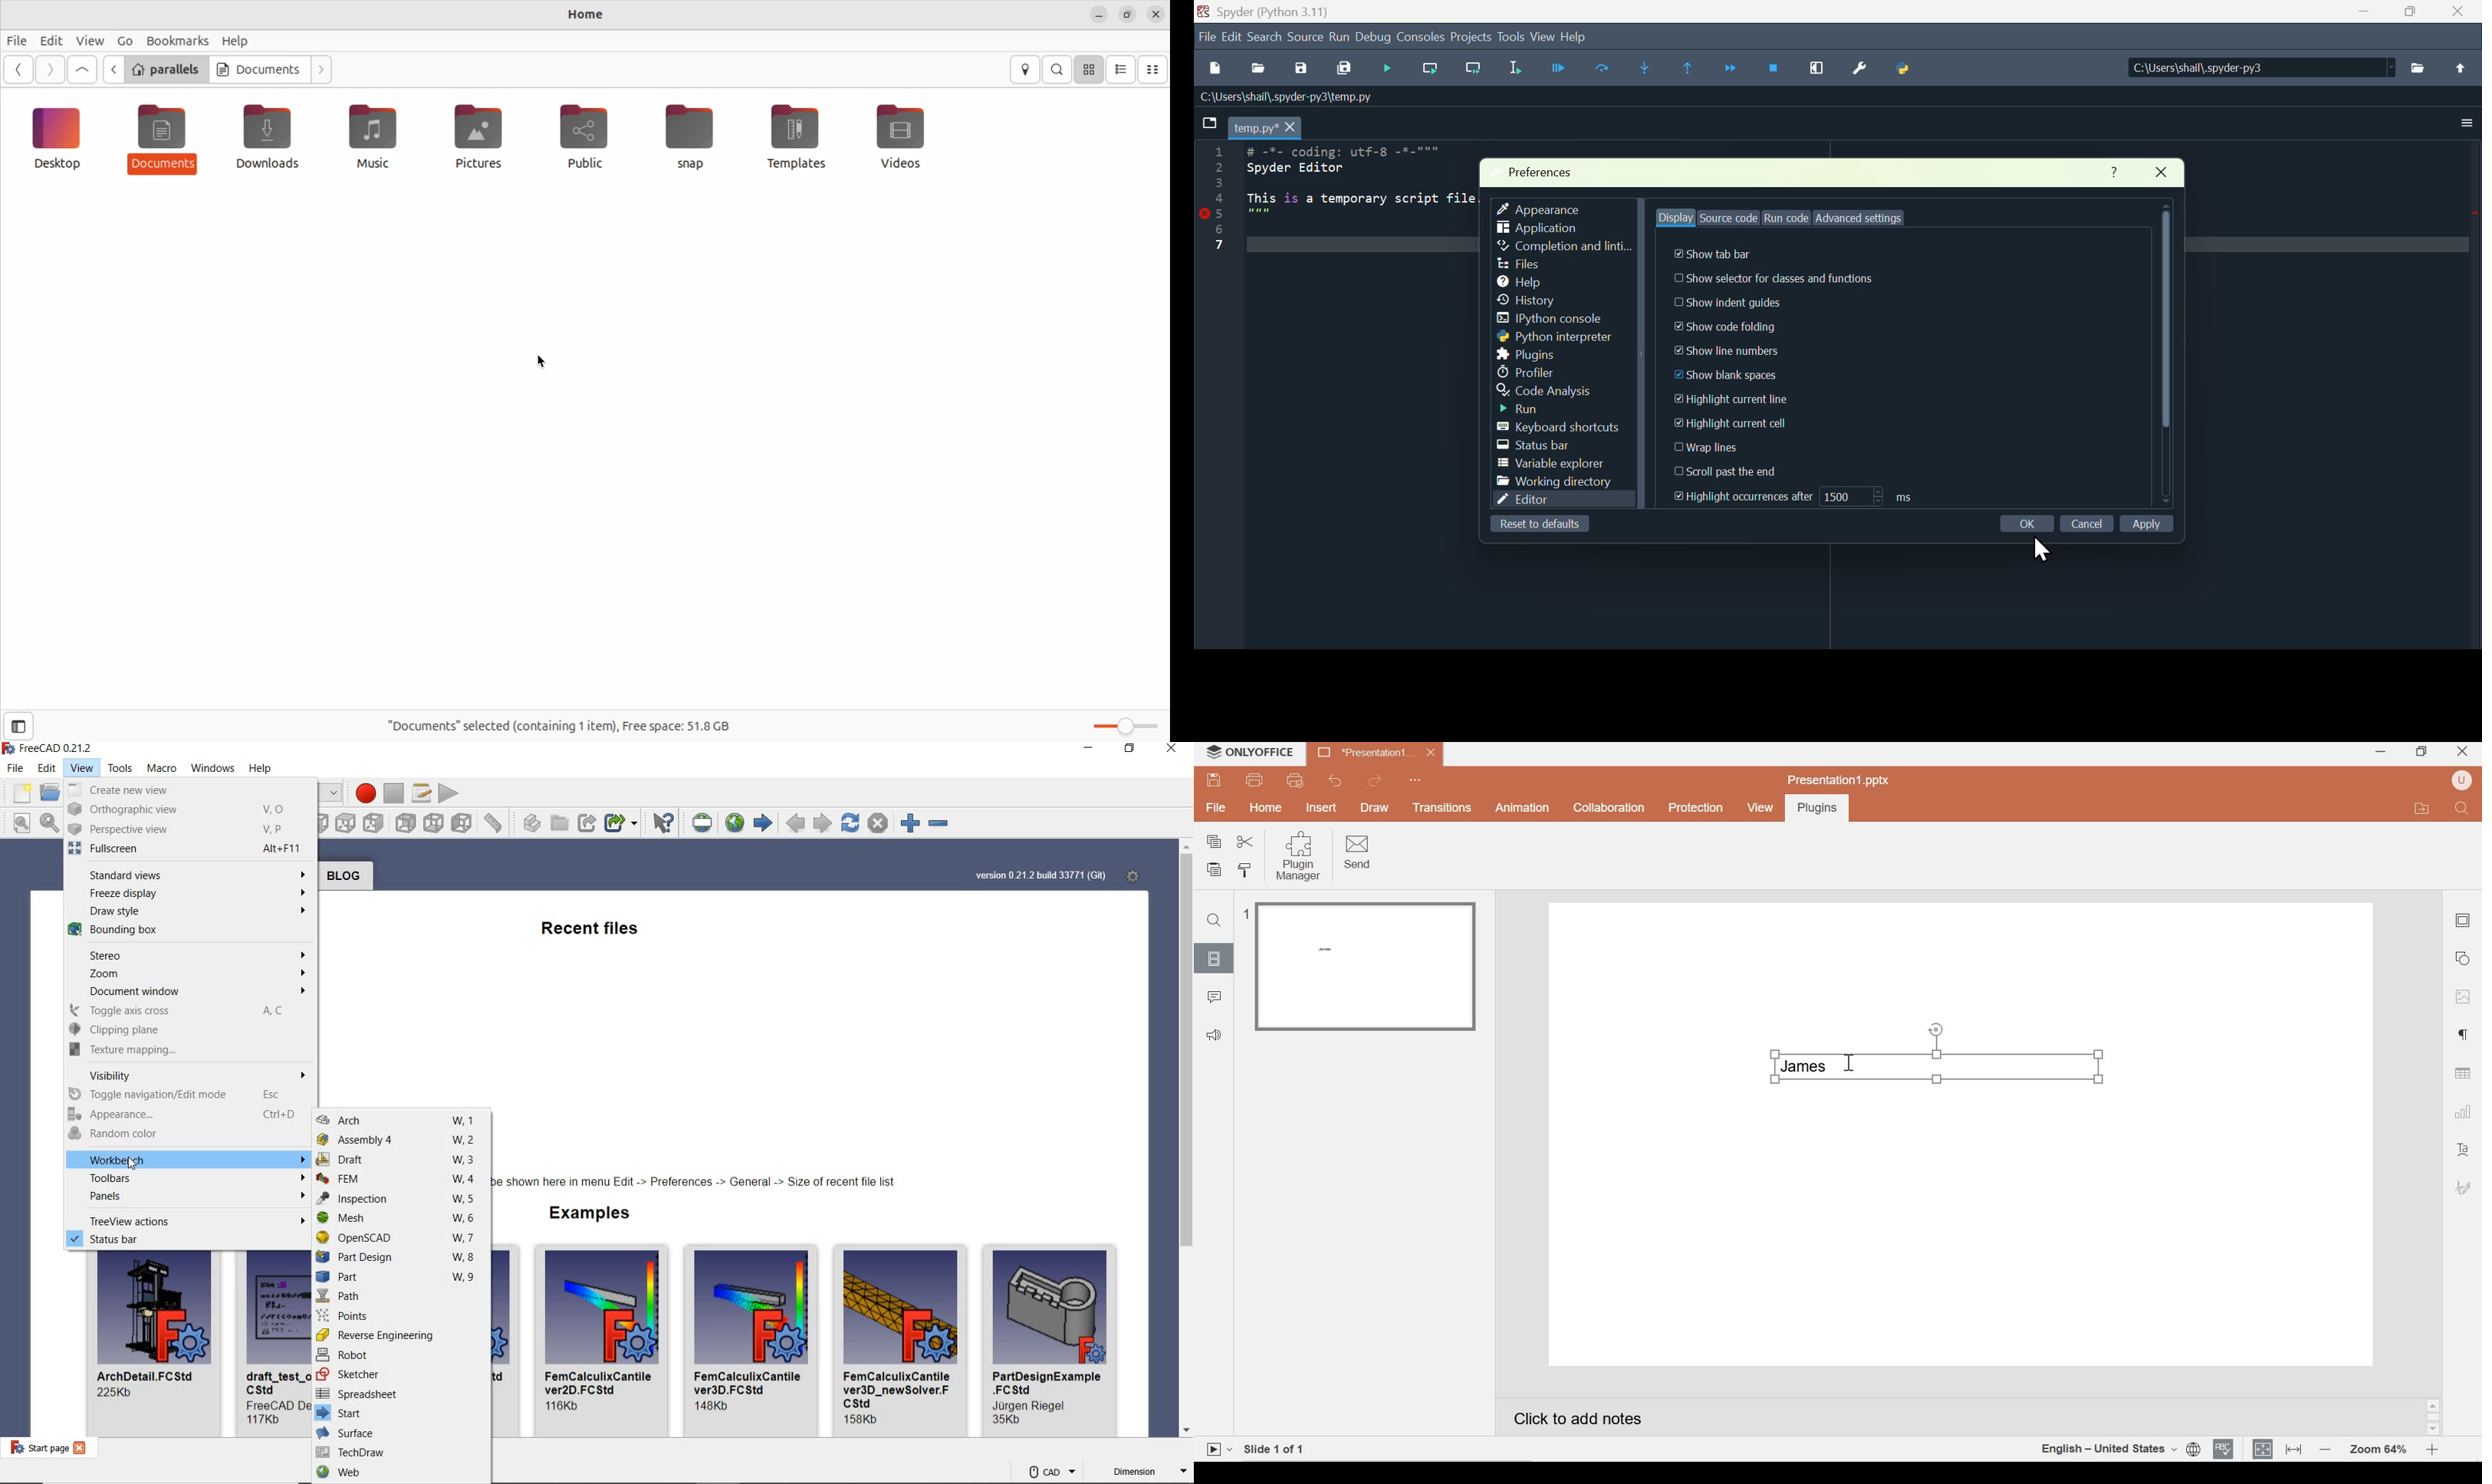 This screenshot has width=2492, height=1484. What do you see at coordinates (1214, 841) in the screenshot?
I see `copy` at bounding box center [1214, 841].